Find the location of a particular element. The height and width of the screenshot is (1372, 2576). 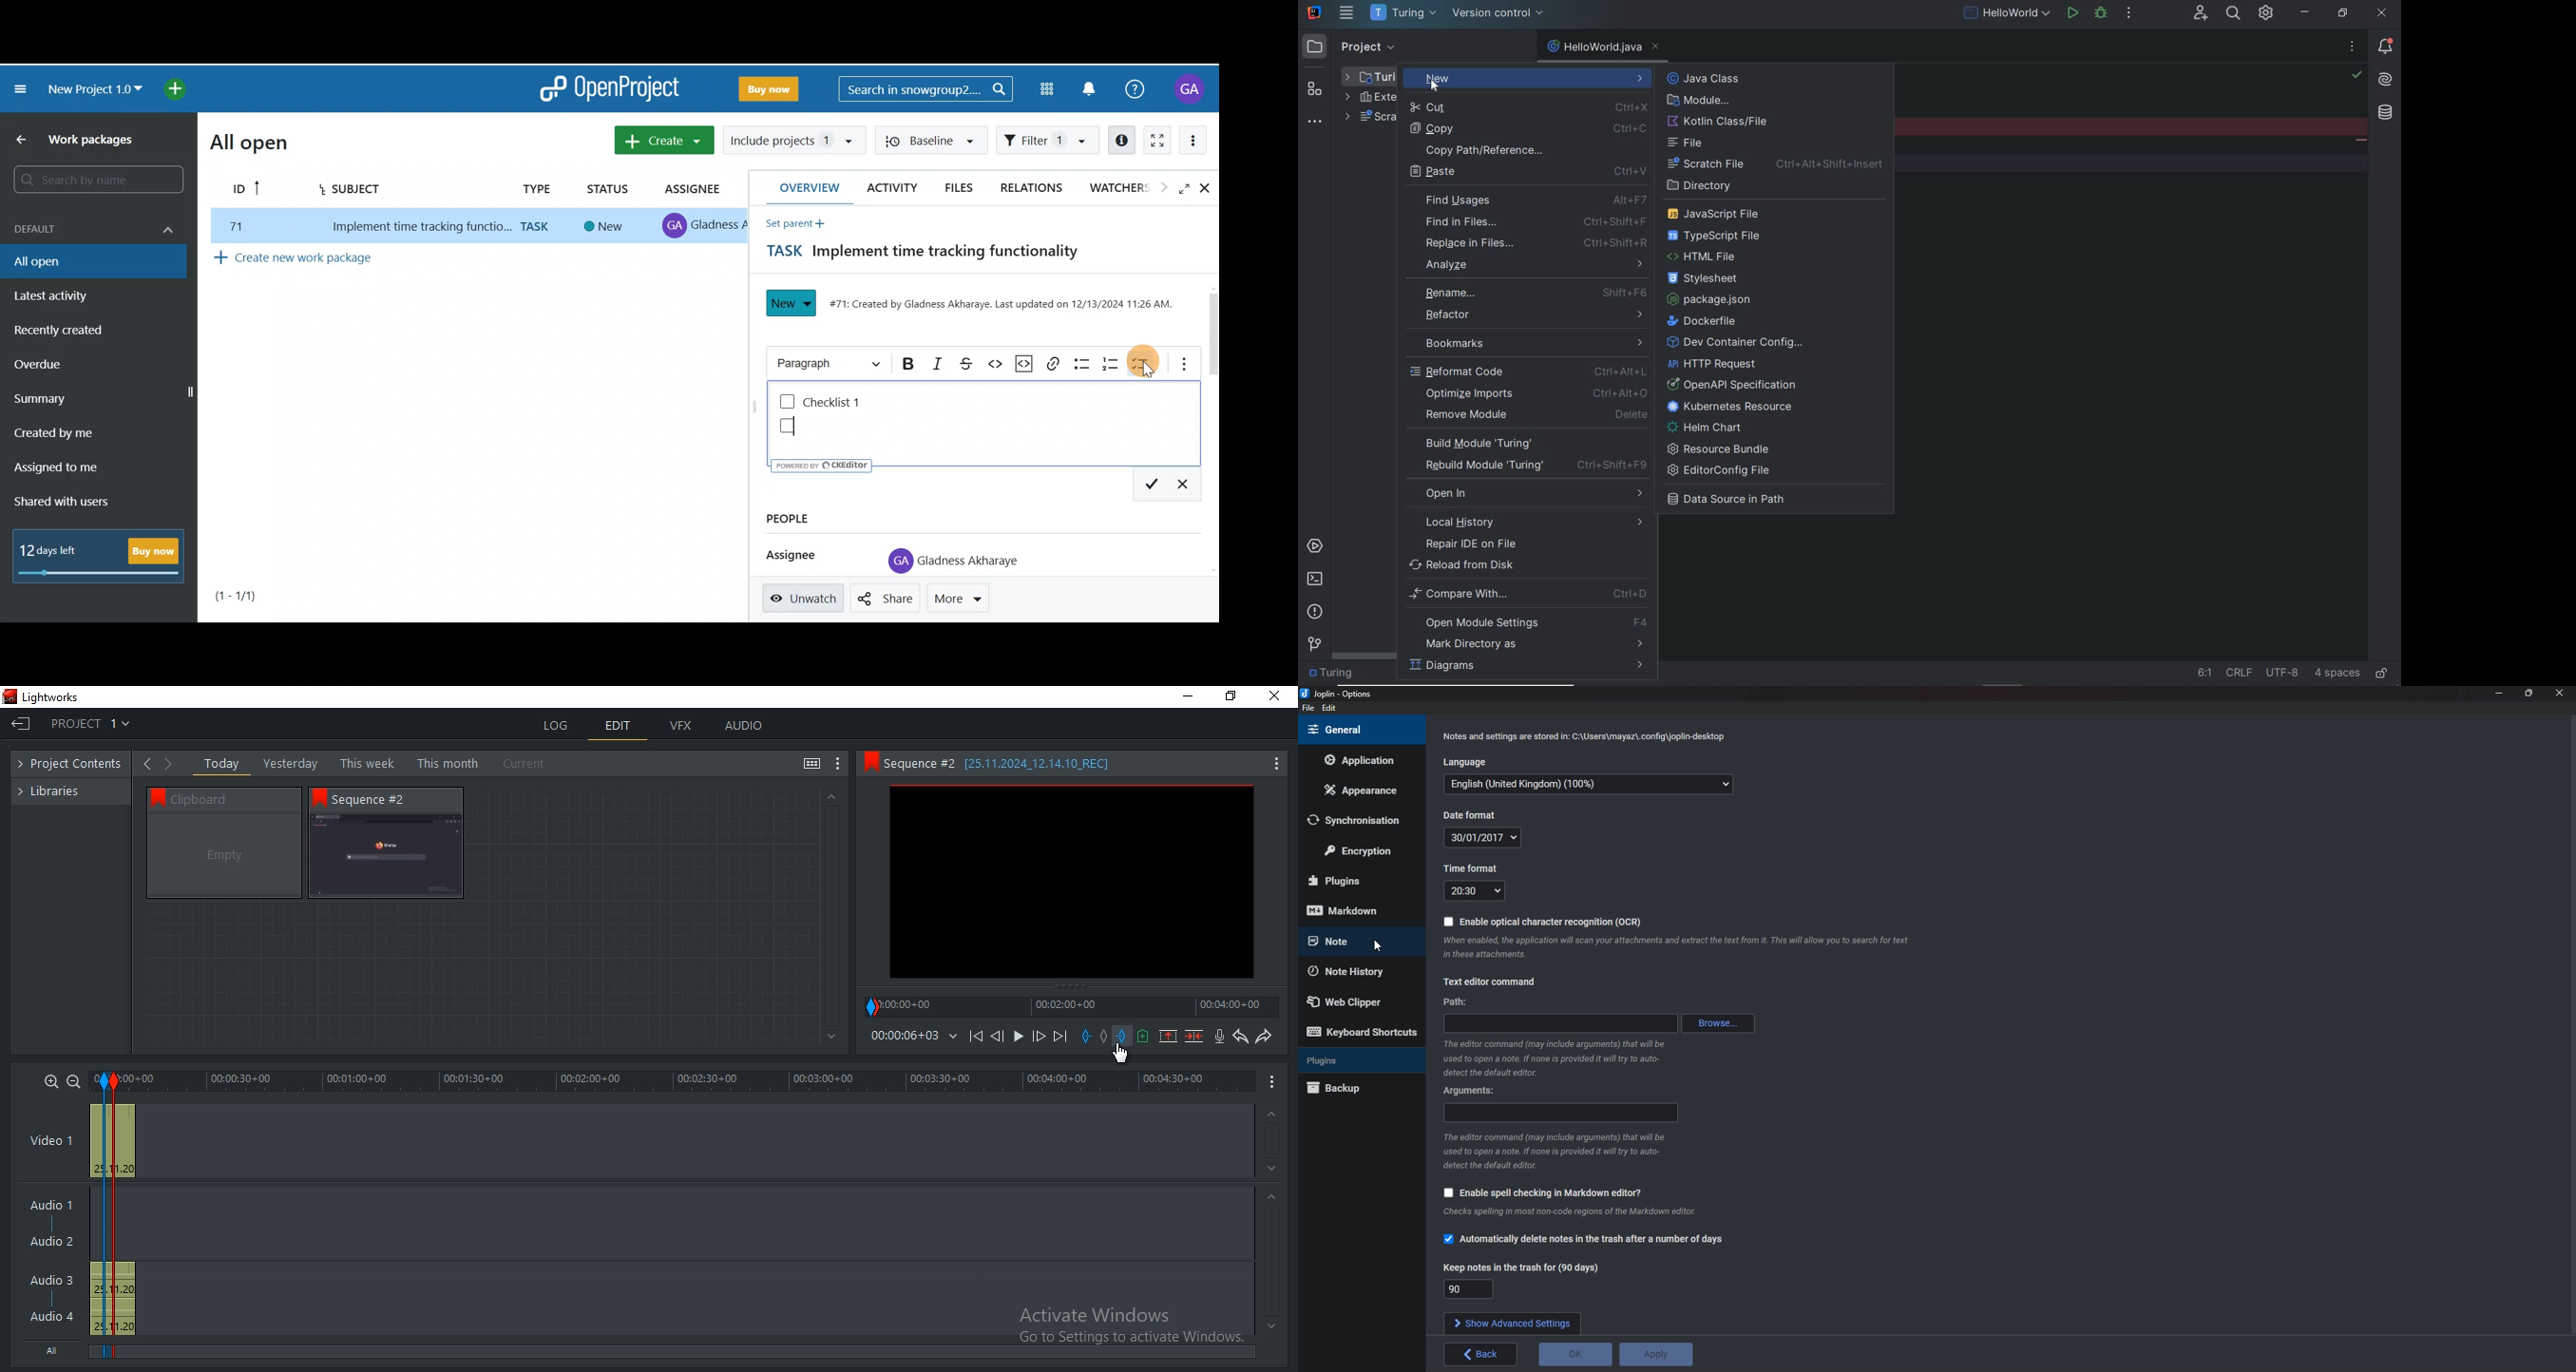

services is located at coordinates (1314, 546).